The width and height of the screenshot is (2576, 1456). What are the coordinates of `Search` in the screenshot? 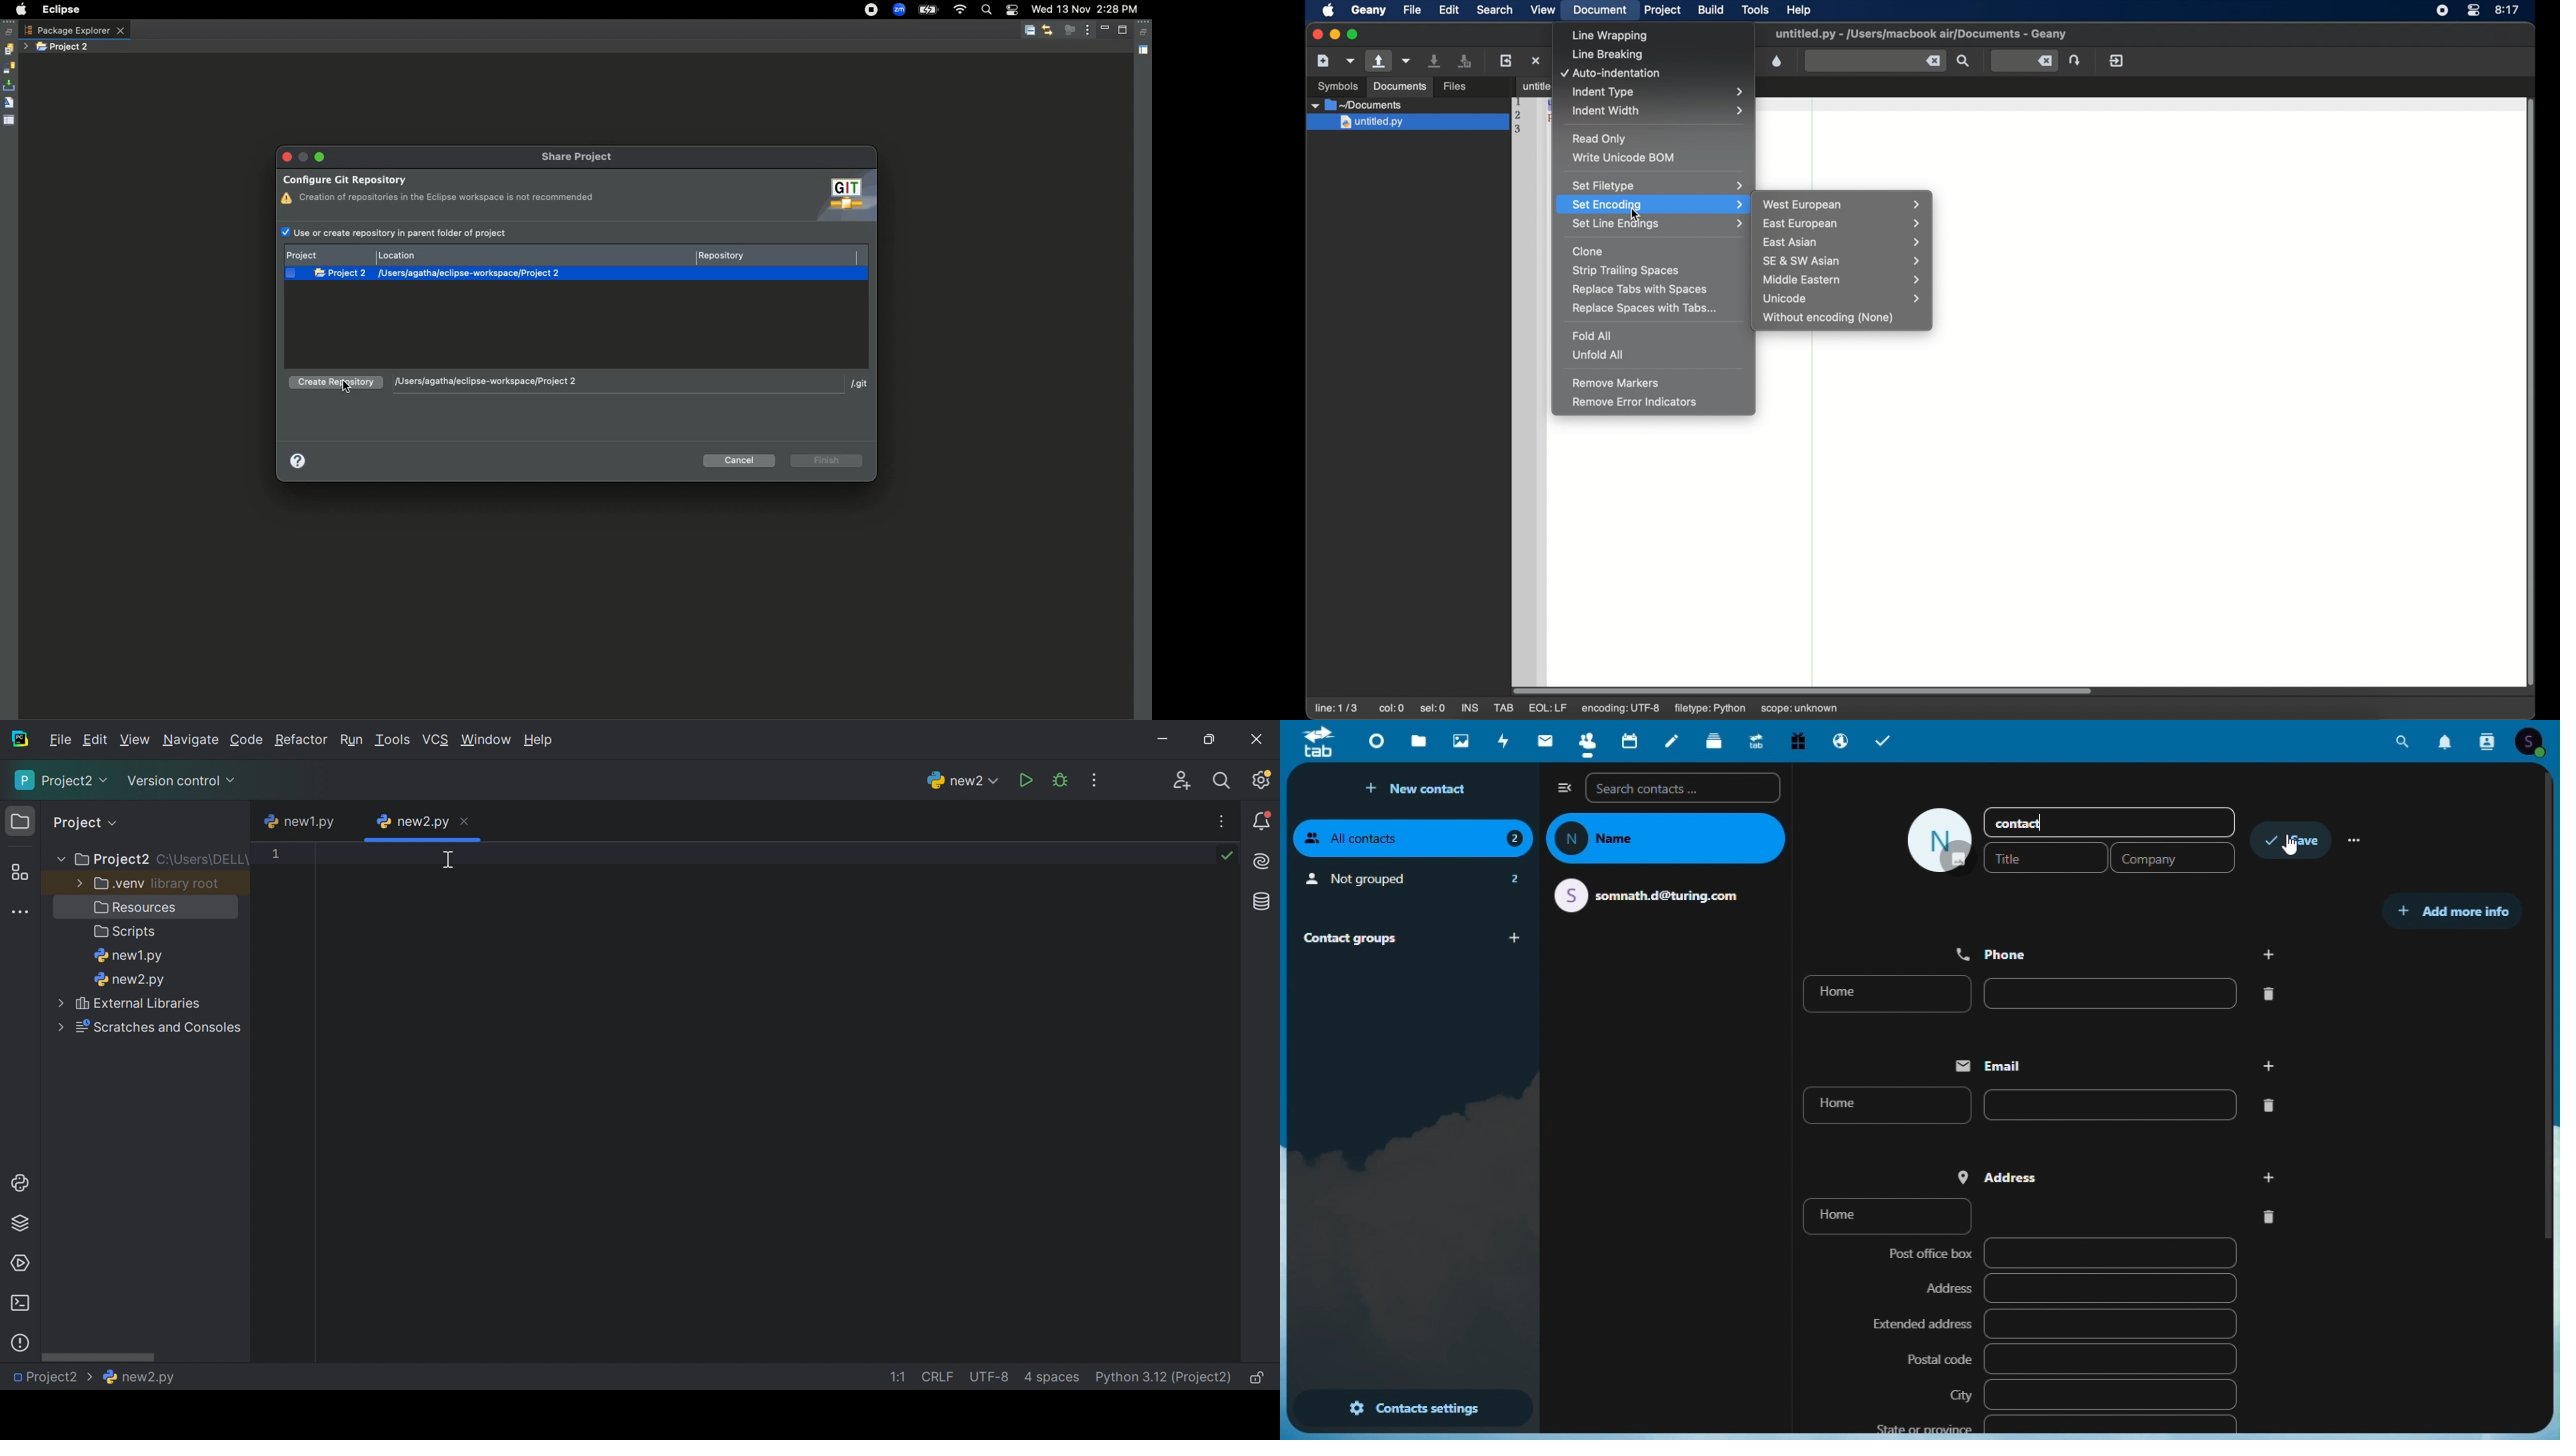 It's located at (2406, 741).